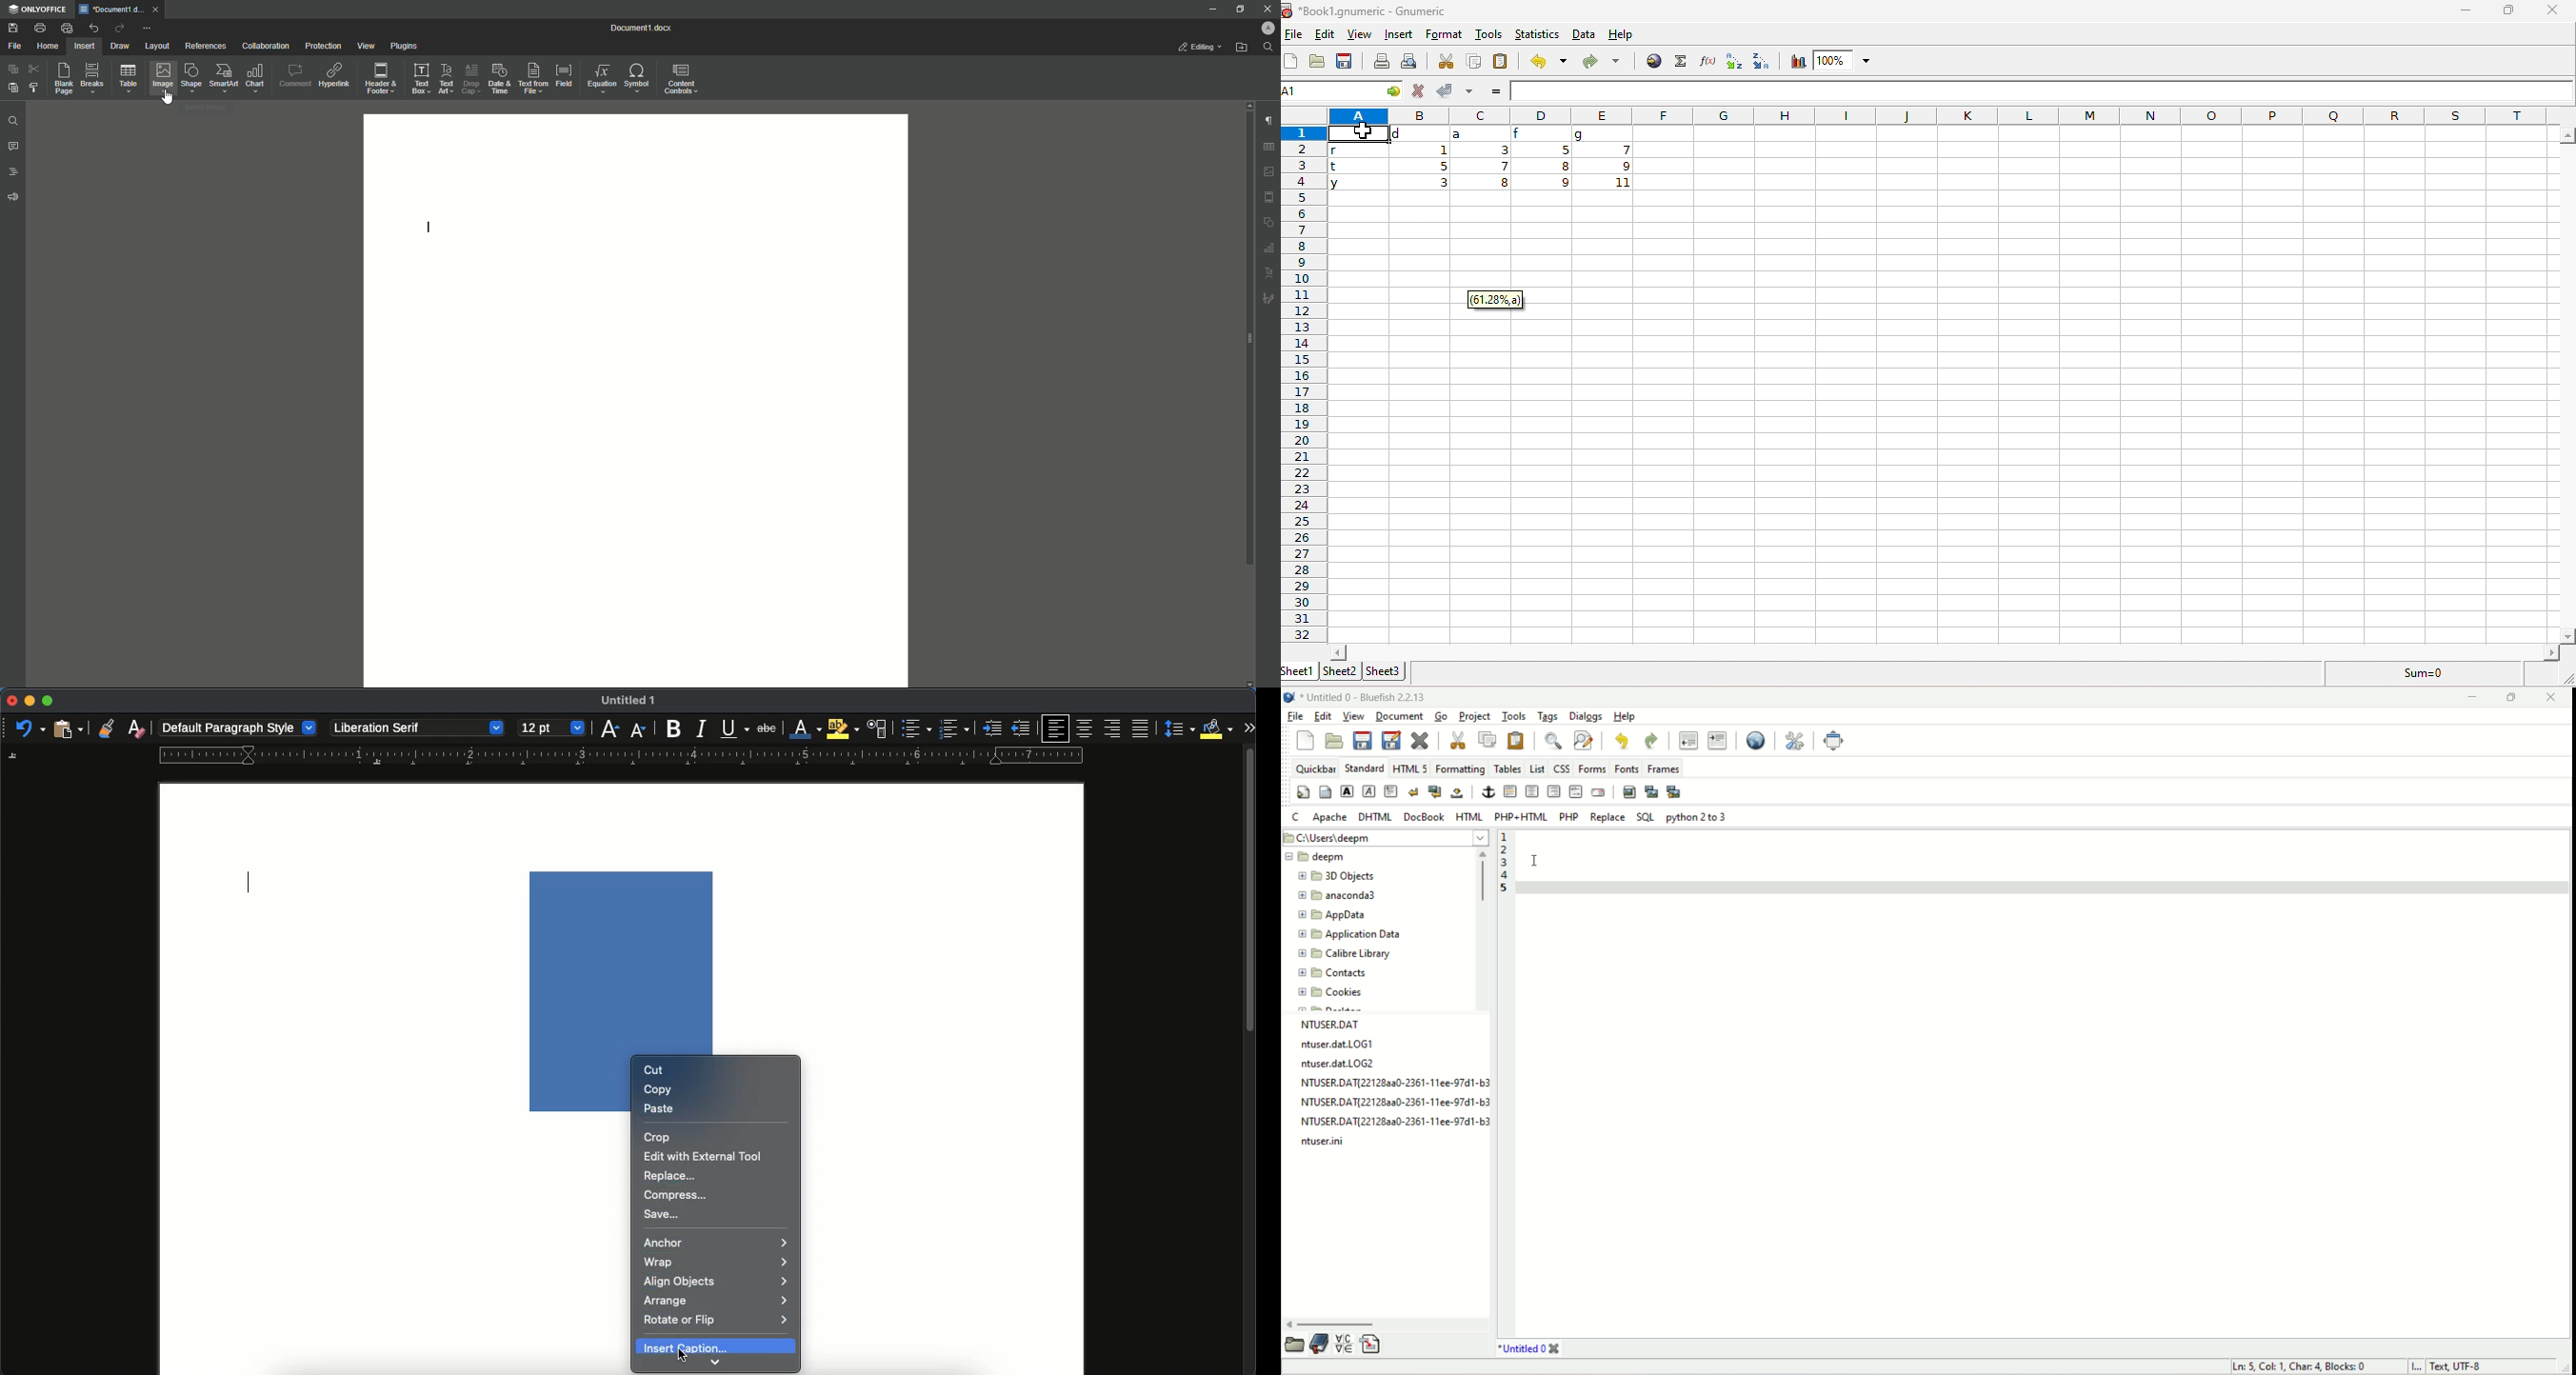 Image resolution: width=2576 pixels, height=1400 pixels. I want to click on title, so click(1526, 1349).